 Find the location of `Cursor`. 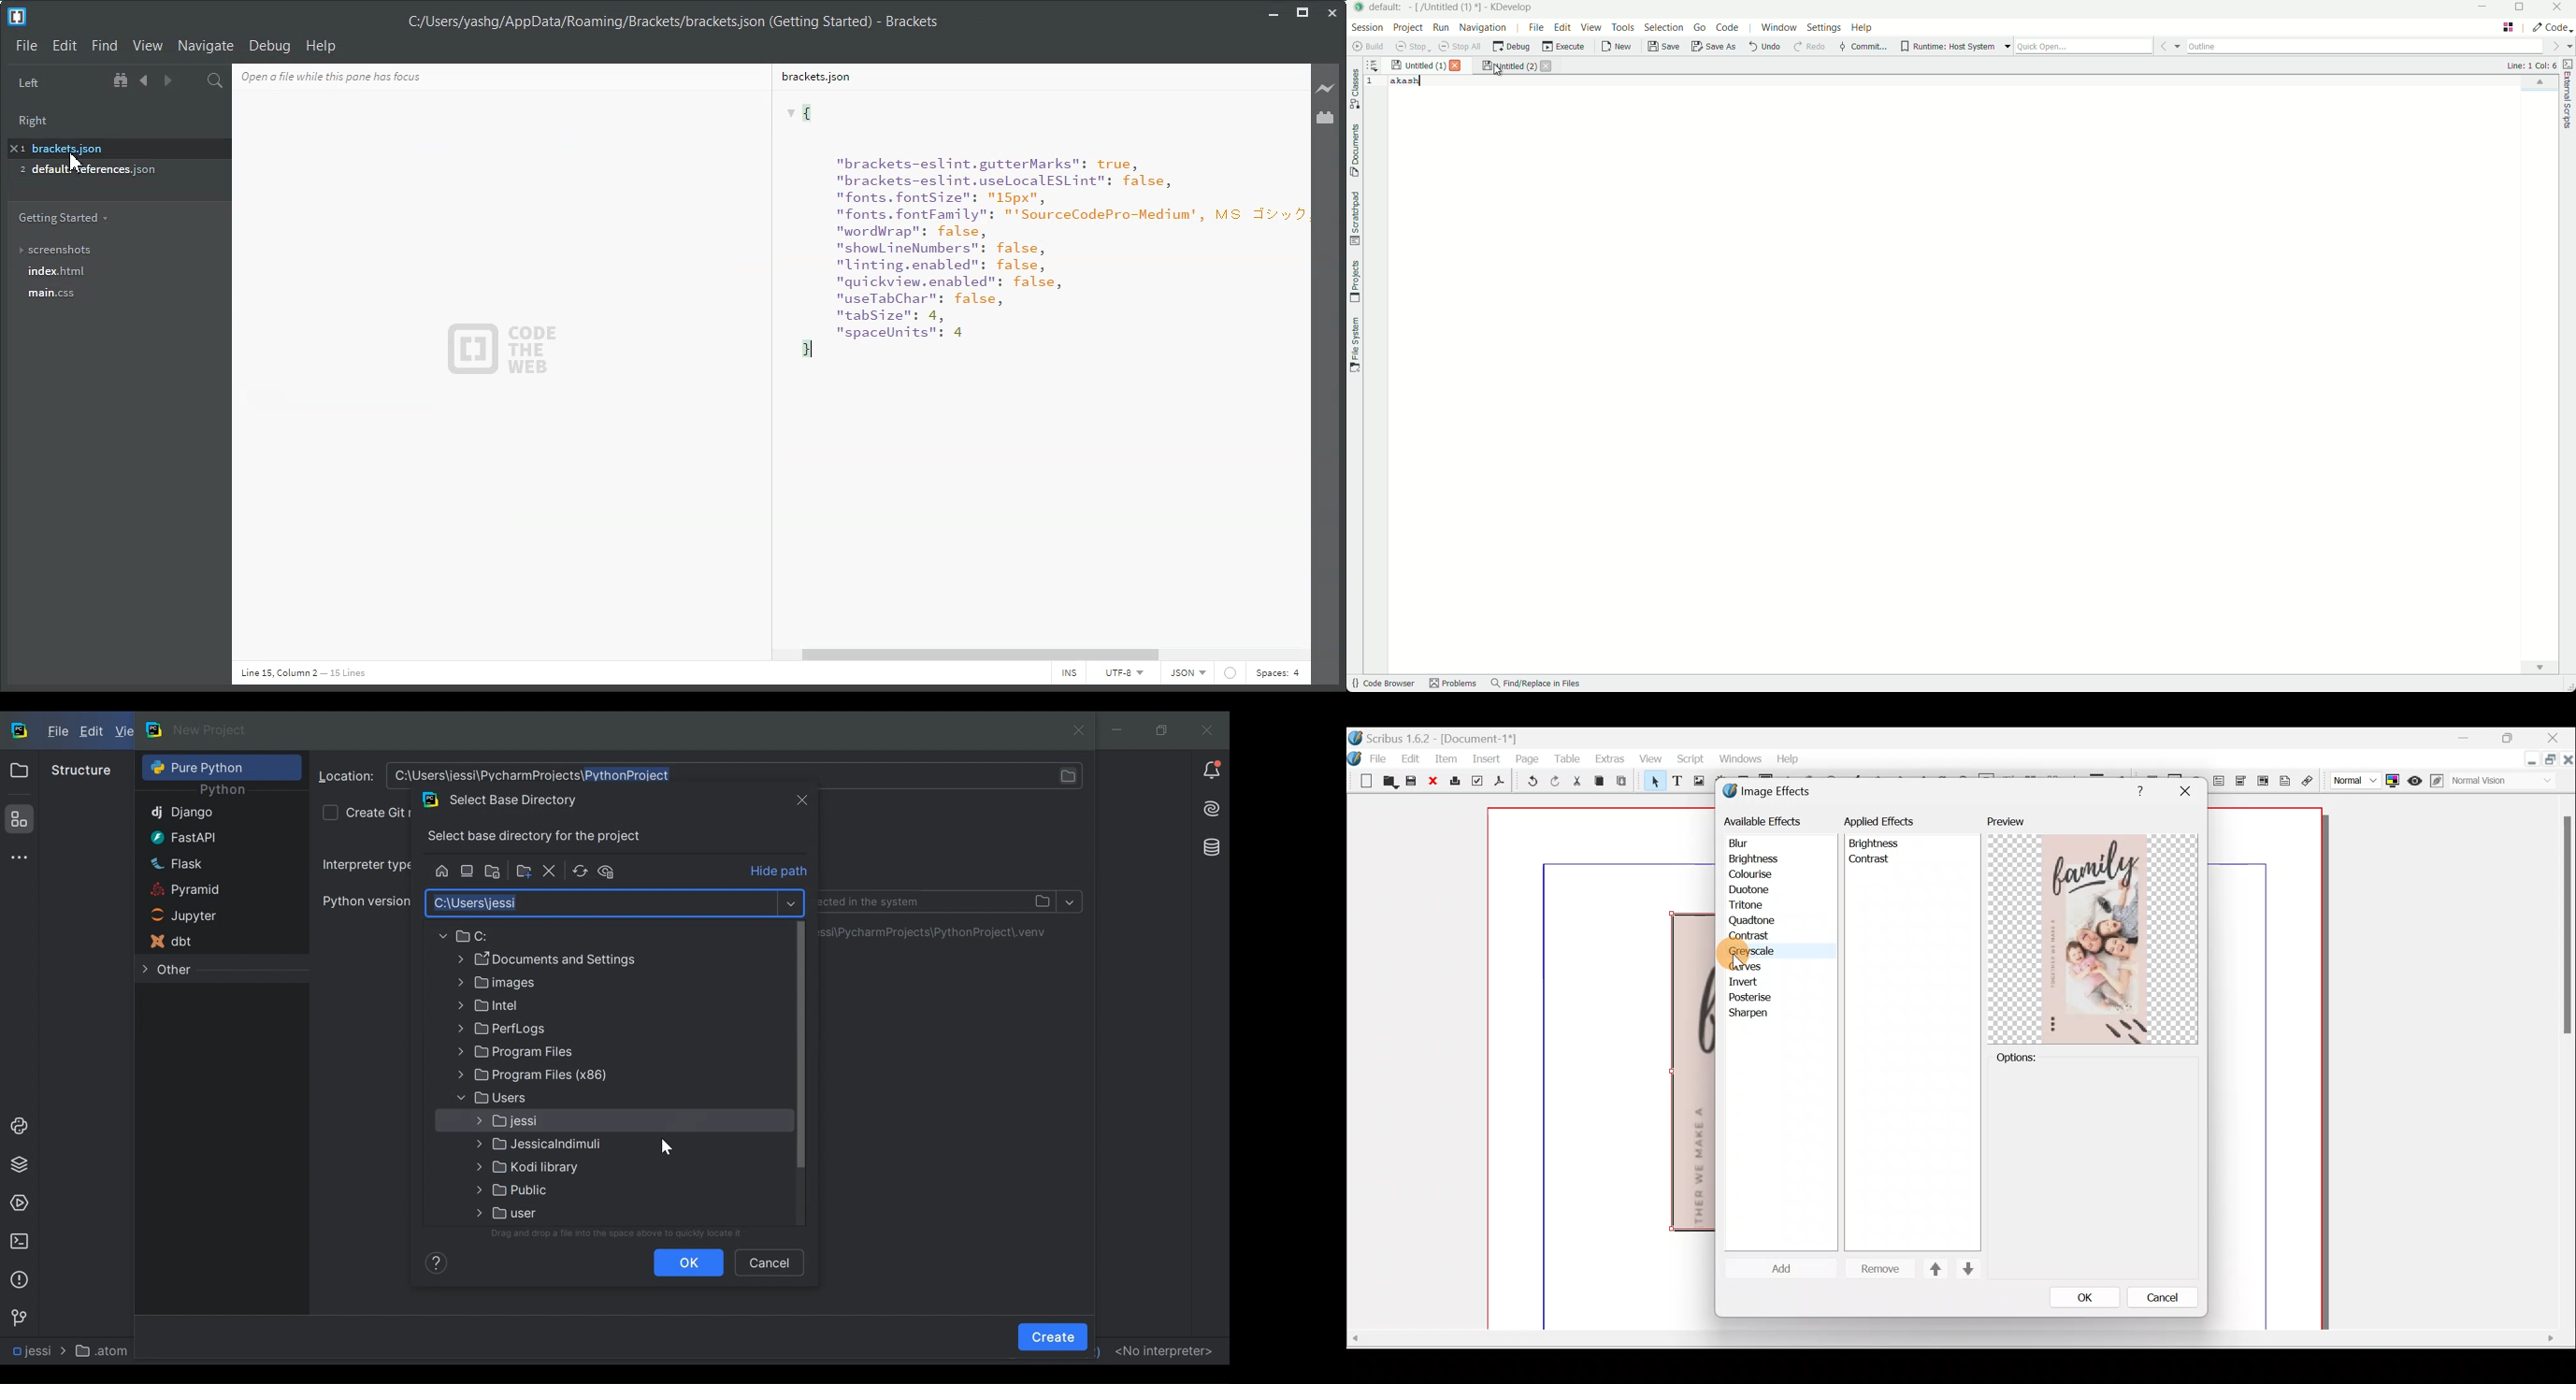

Cursor is located at coordinates (75, 162).